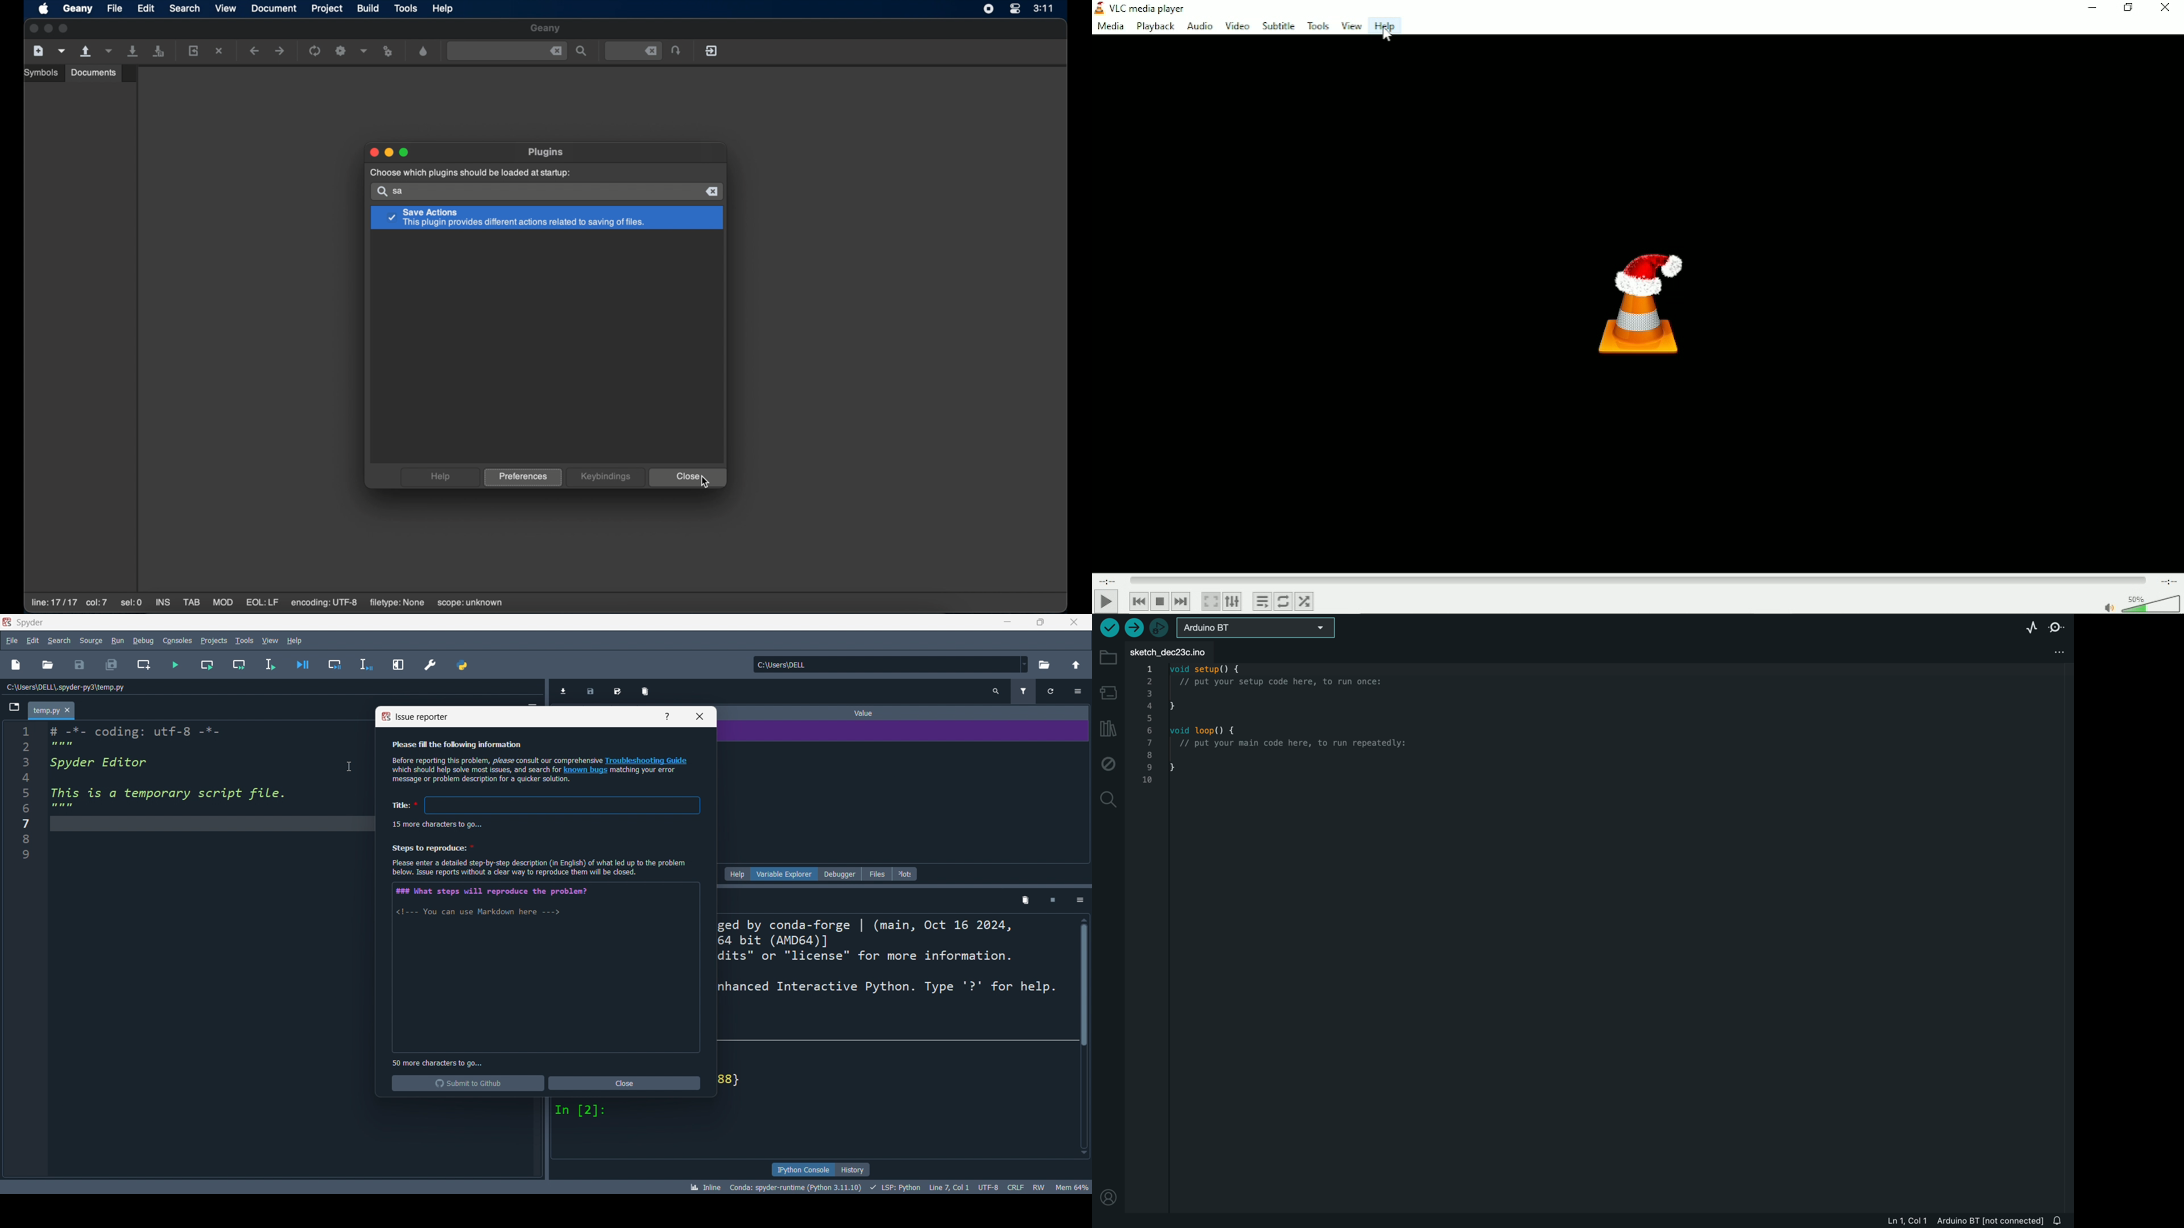 The width and height of the screenshot is (2184, 1232). I want to click on open directory, so click(1044, 665).